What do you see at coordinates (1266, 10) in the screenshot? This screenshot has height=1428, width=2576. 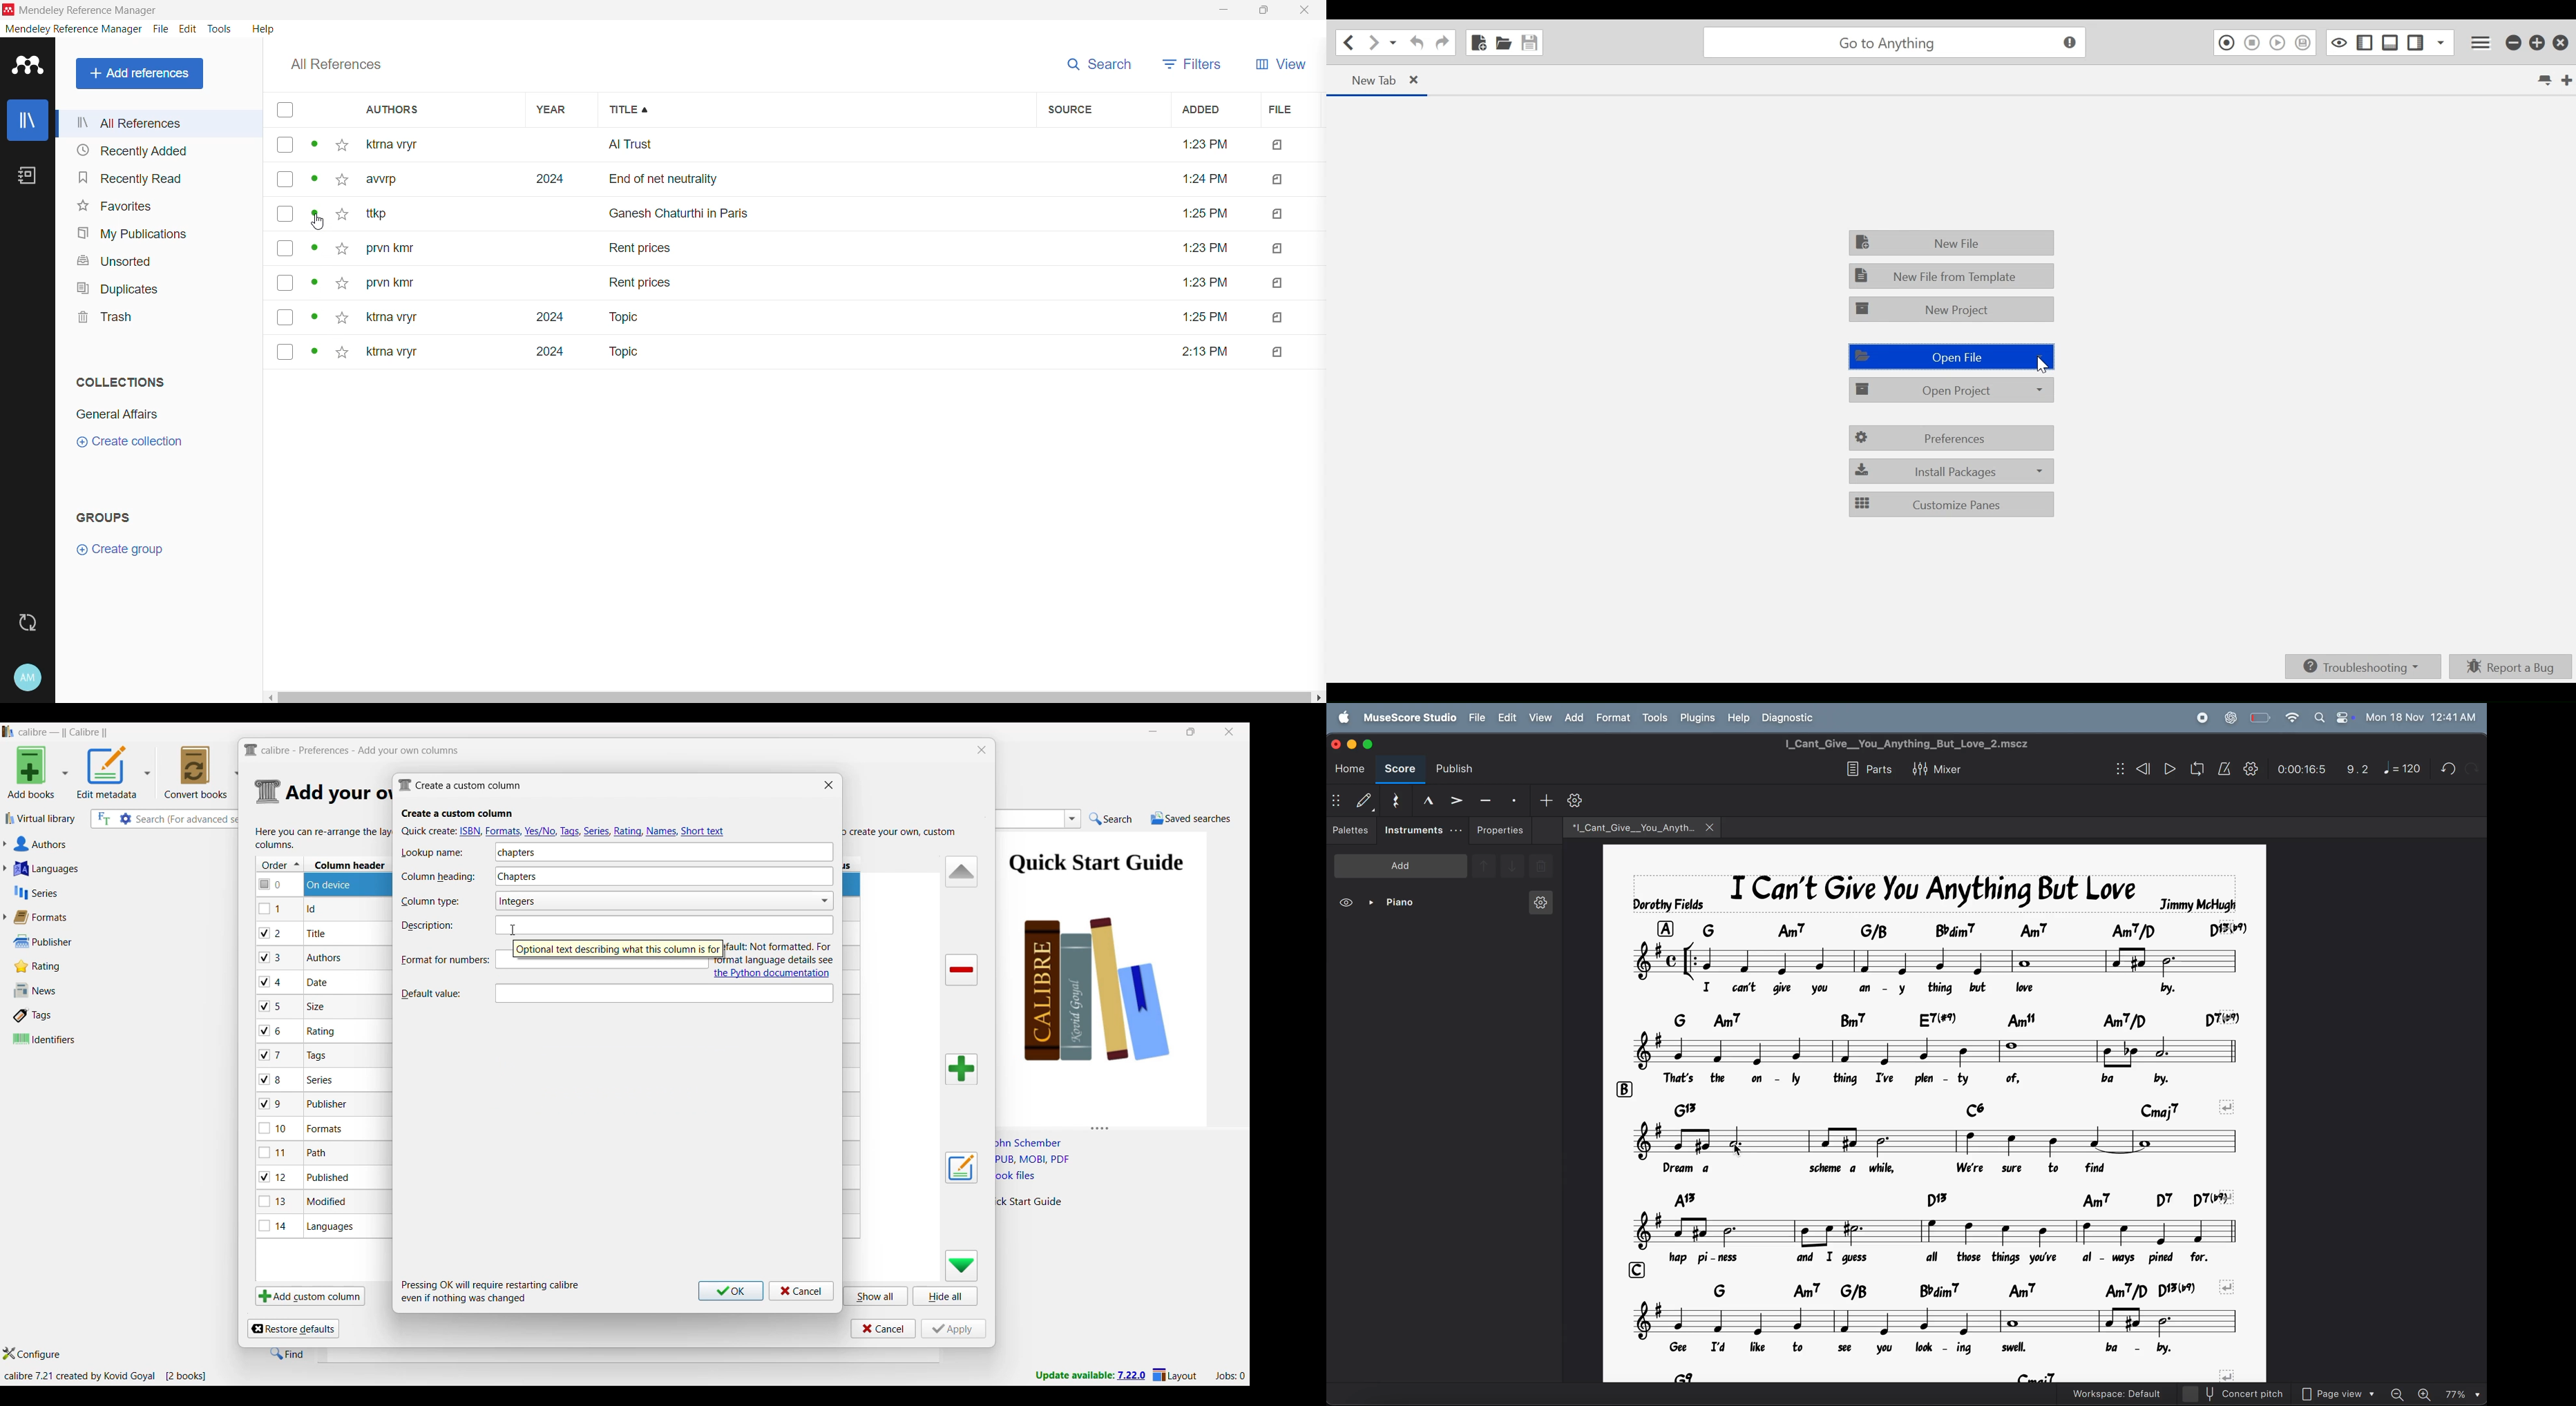 I see `Restore Down` at bounding box center [1266, 10].